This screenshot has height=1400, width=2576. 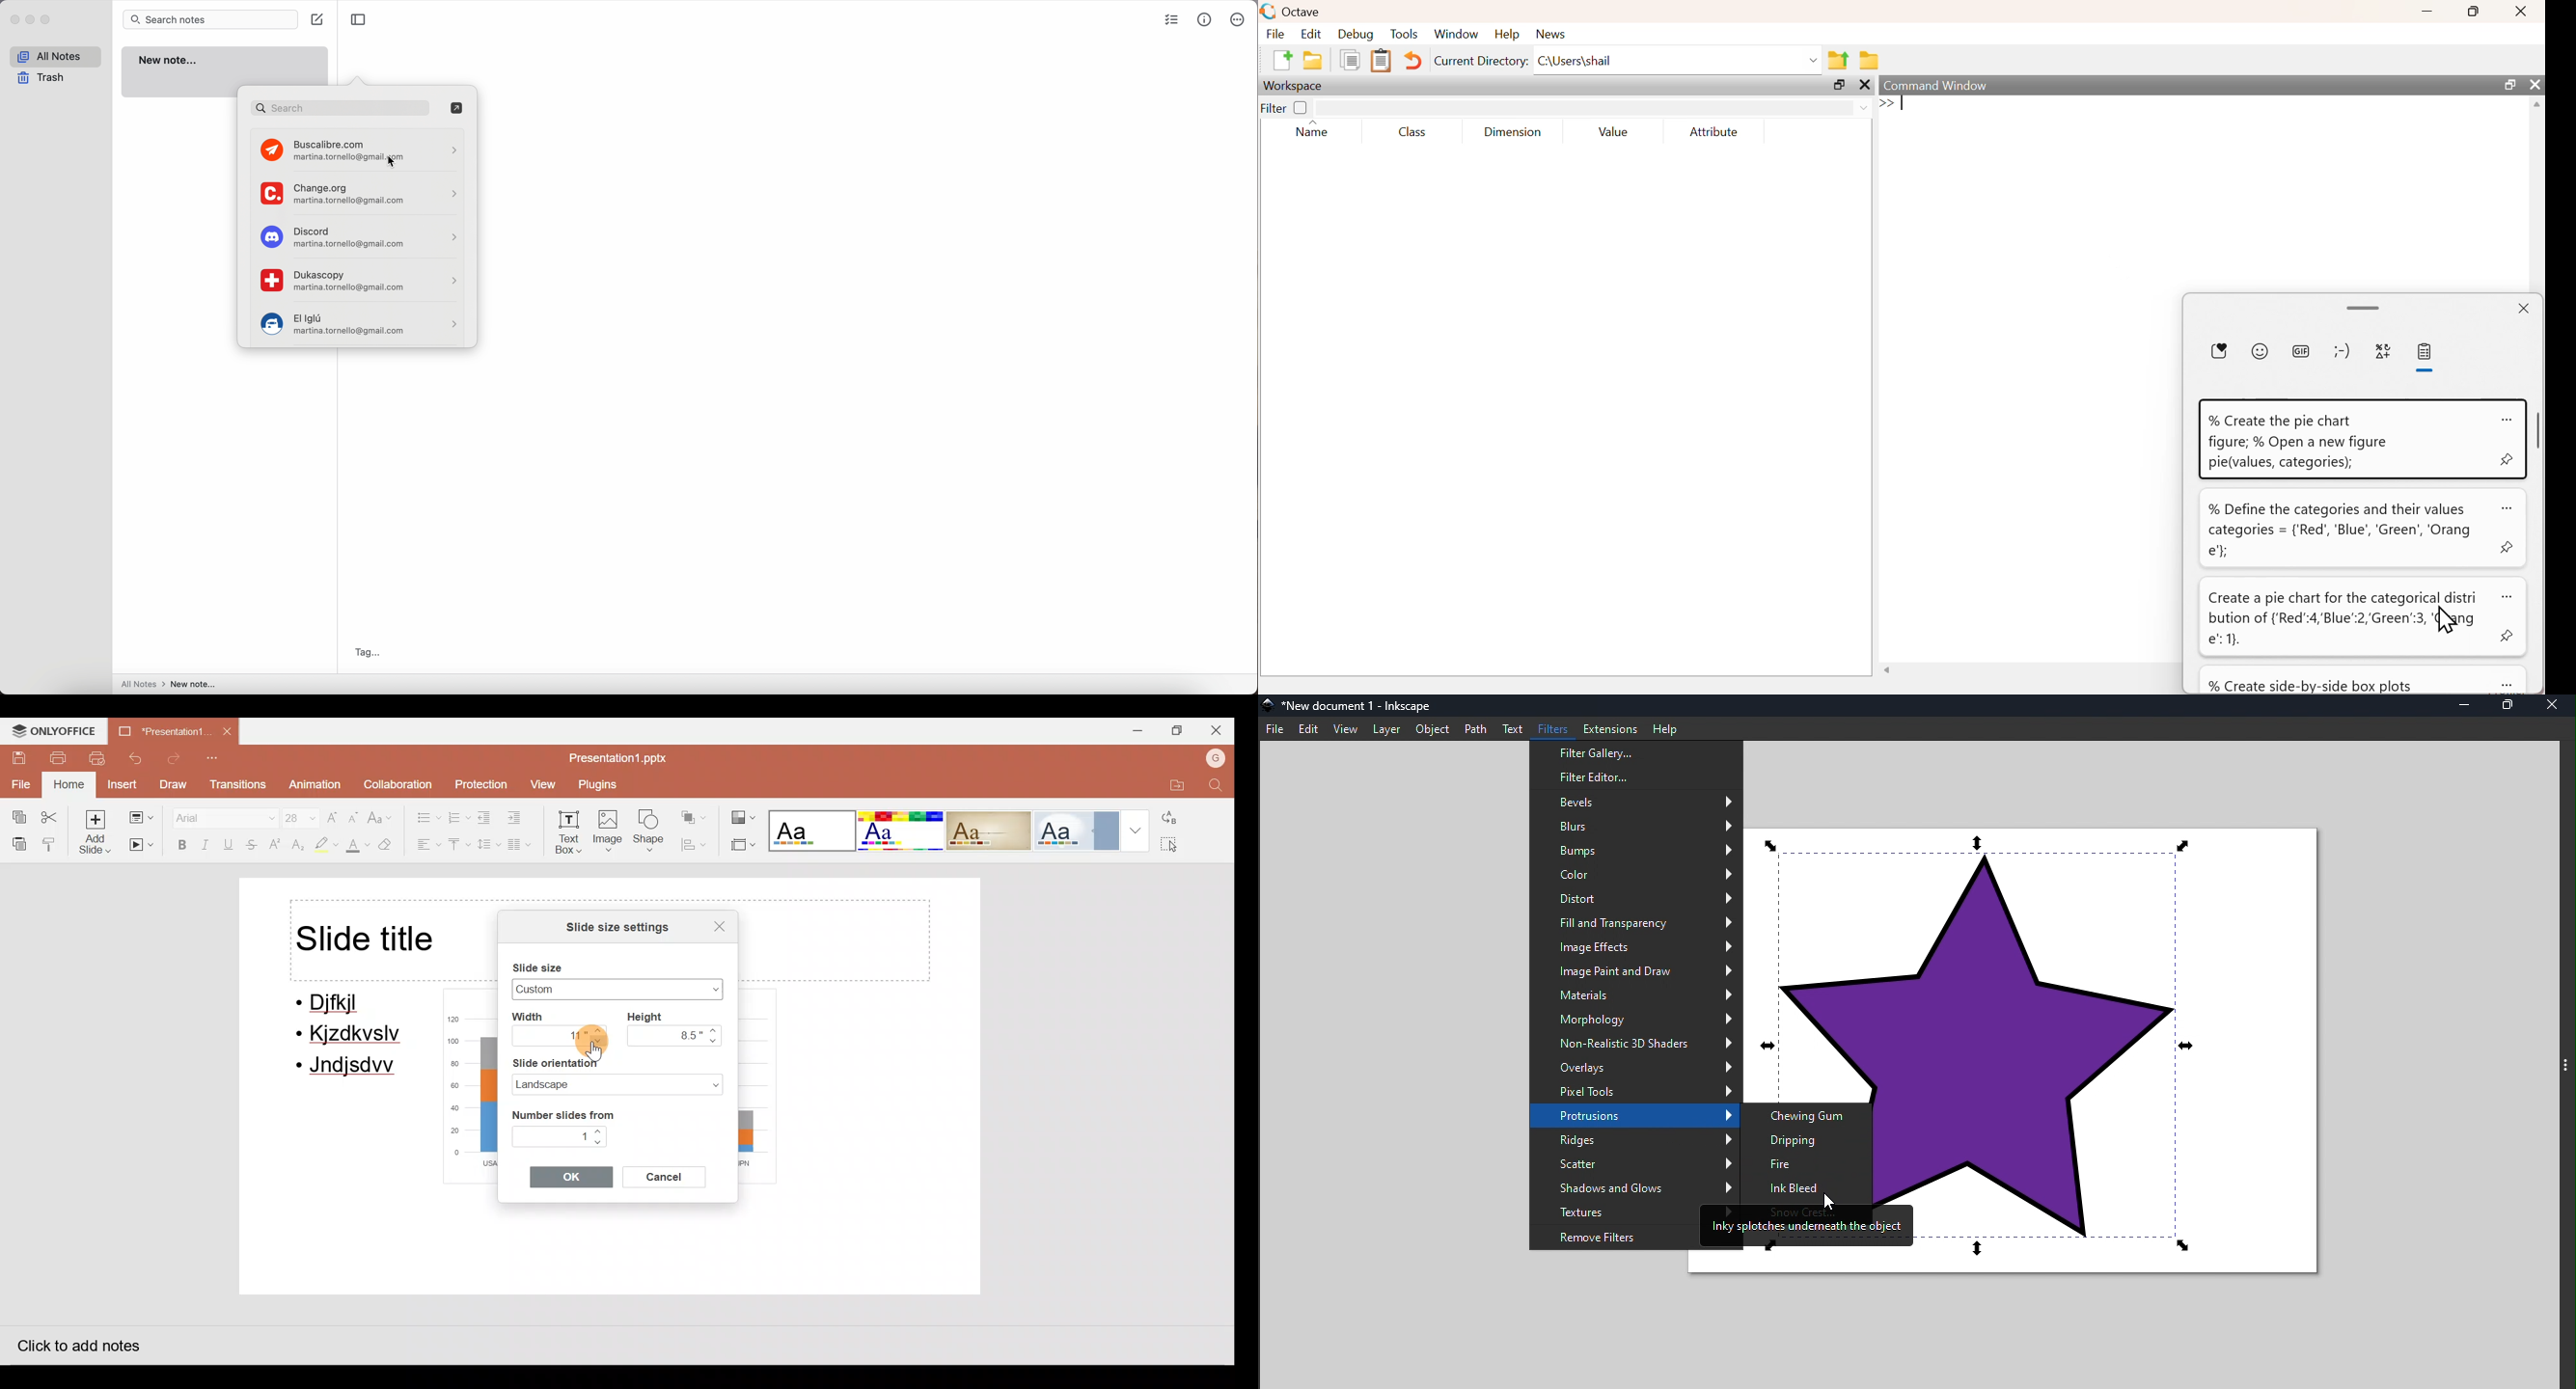 I want to click on close, so click(x=2535, y=83).